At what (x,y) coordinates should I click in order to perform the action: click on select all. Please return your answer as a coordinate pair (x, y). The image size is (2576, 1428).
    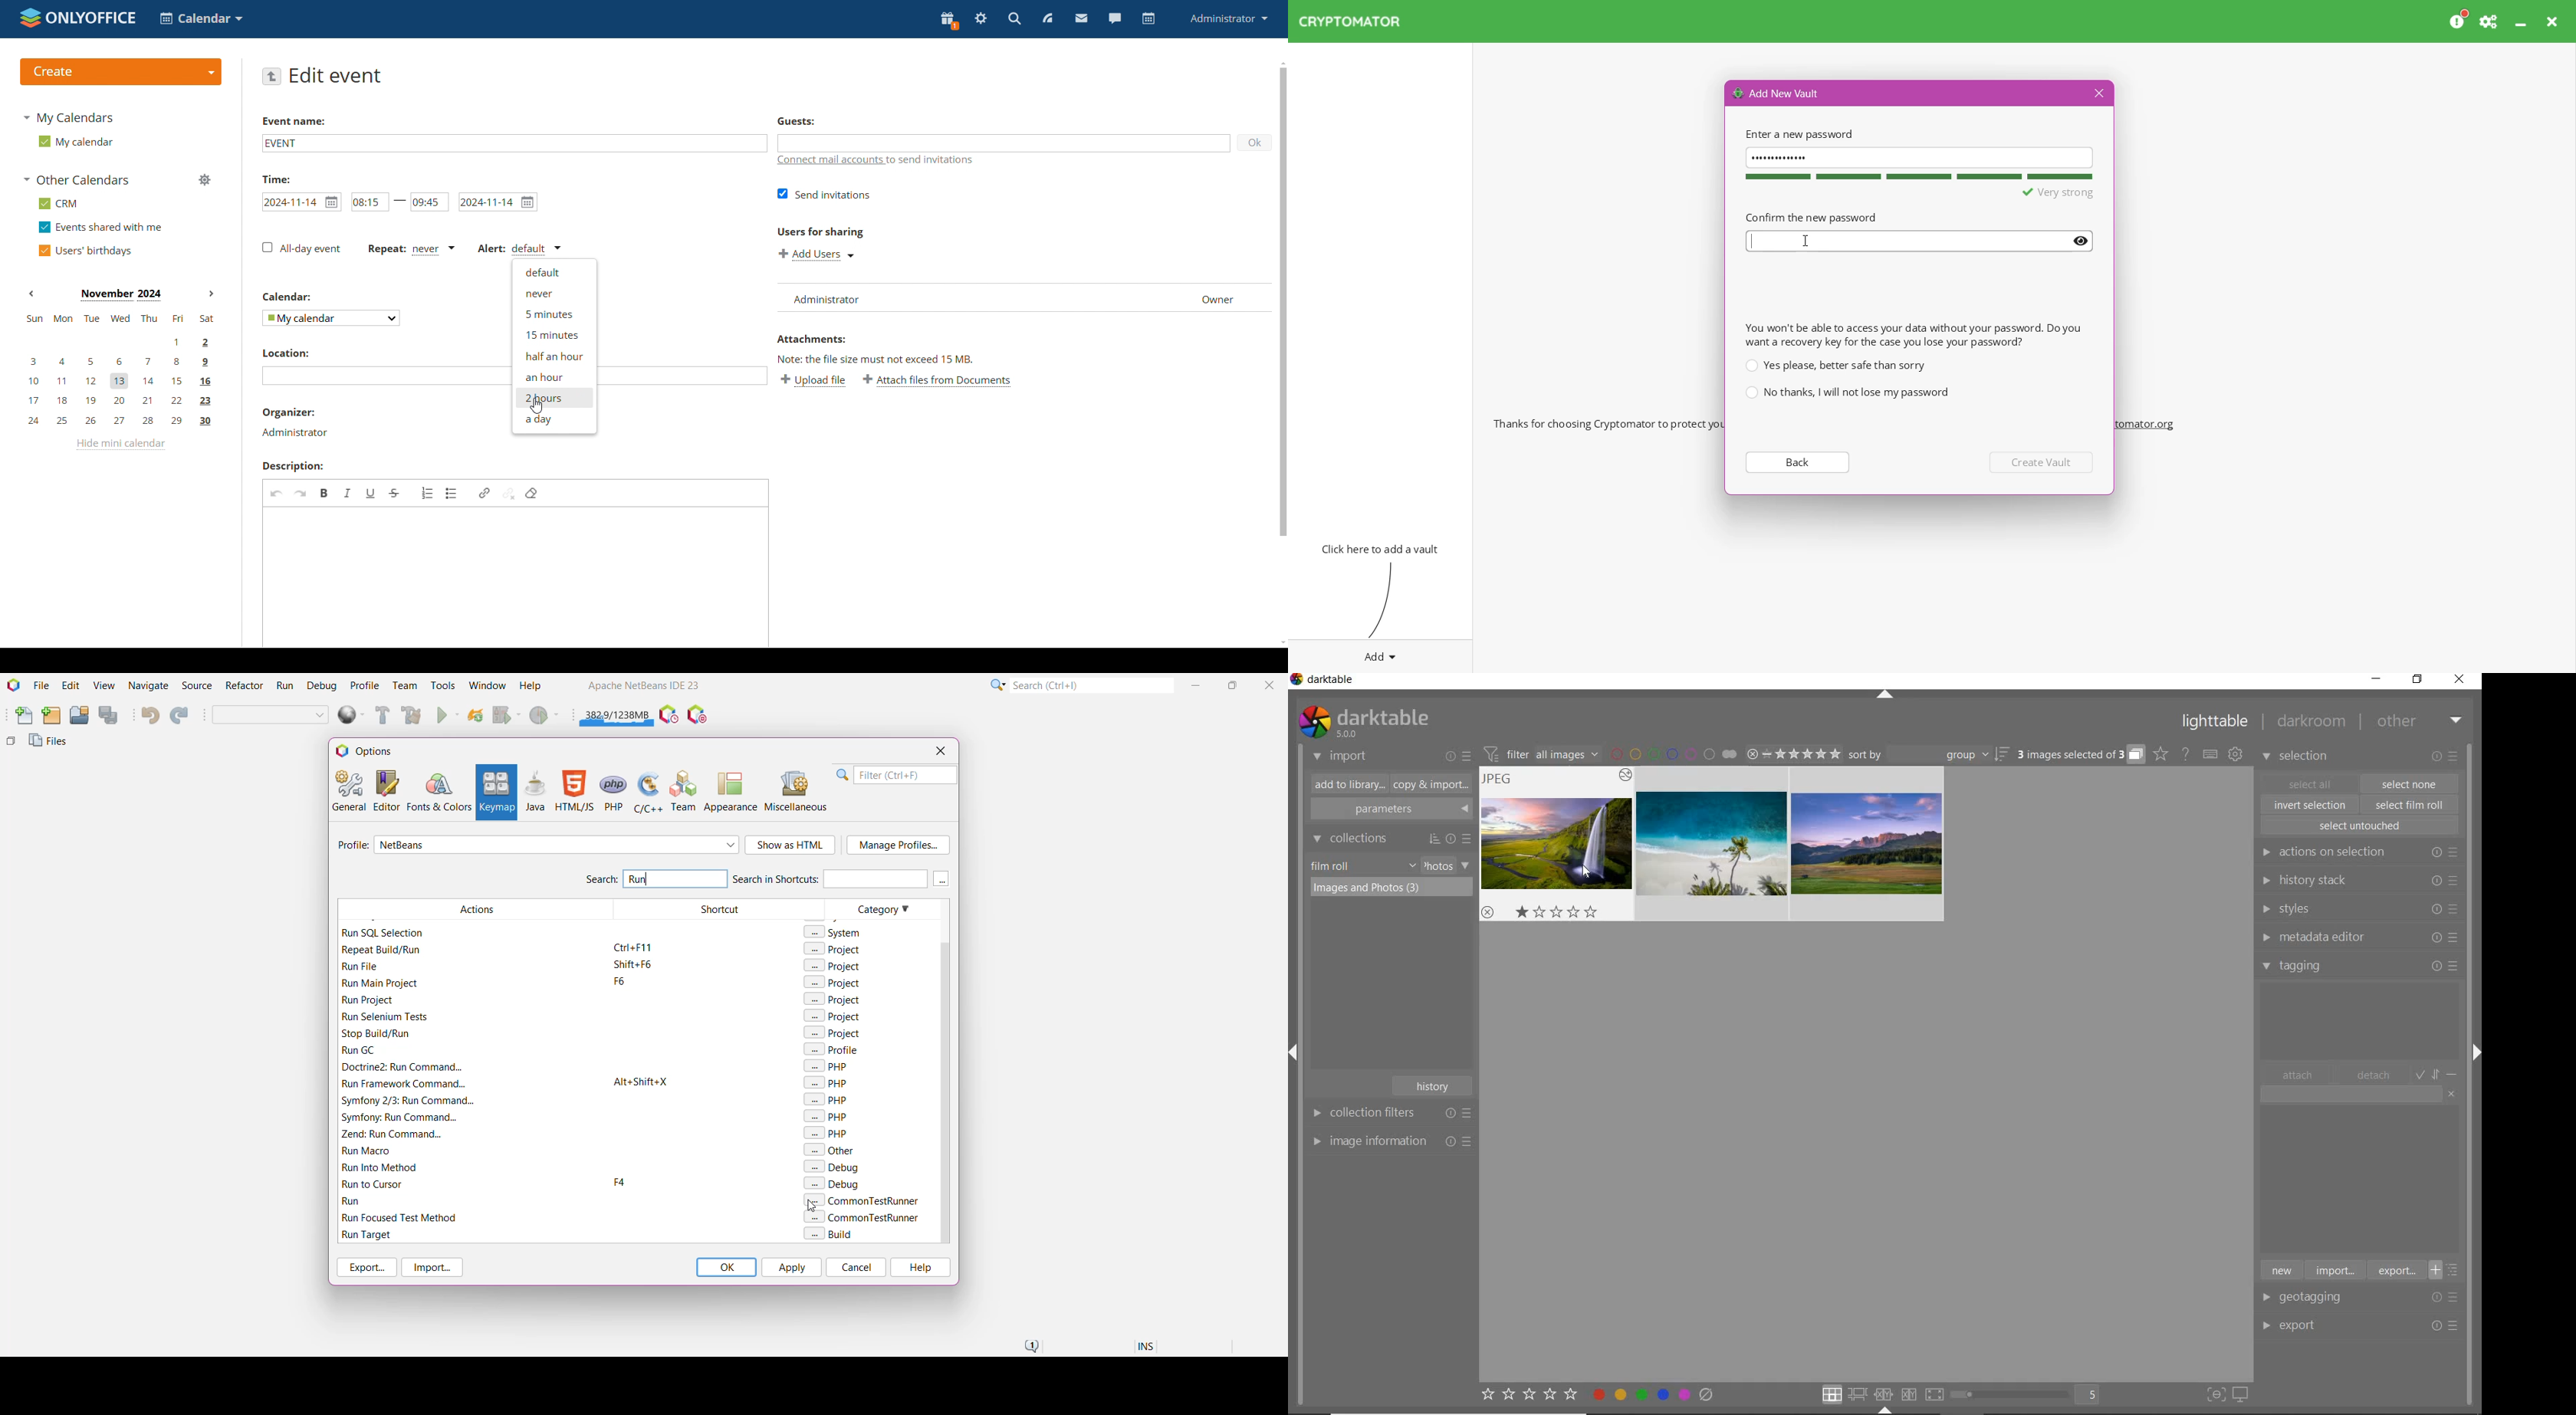
    Looking at the image, I should click on (2310, 782).